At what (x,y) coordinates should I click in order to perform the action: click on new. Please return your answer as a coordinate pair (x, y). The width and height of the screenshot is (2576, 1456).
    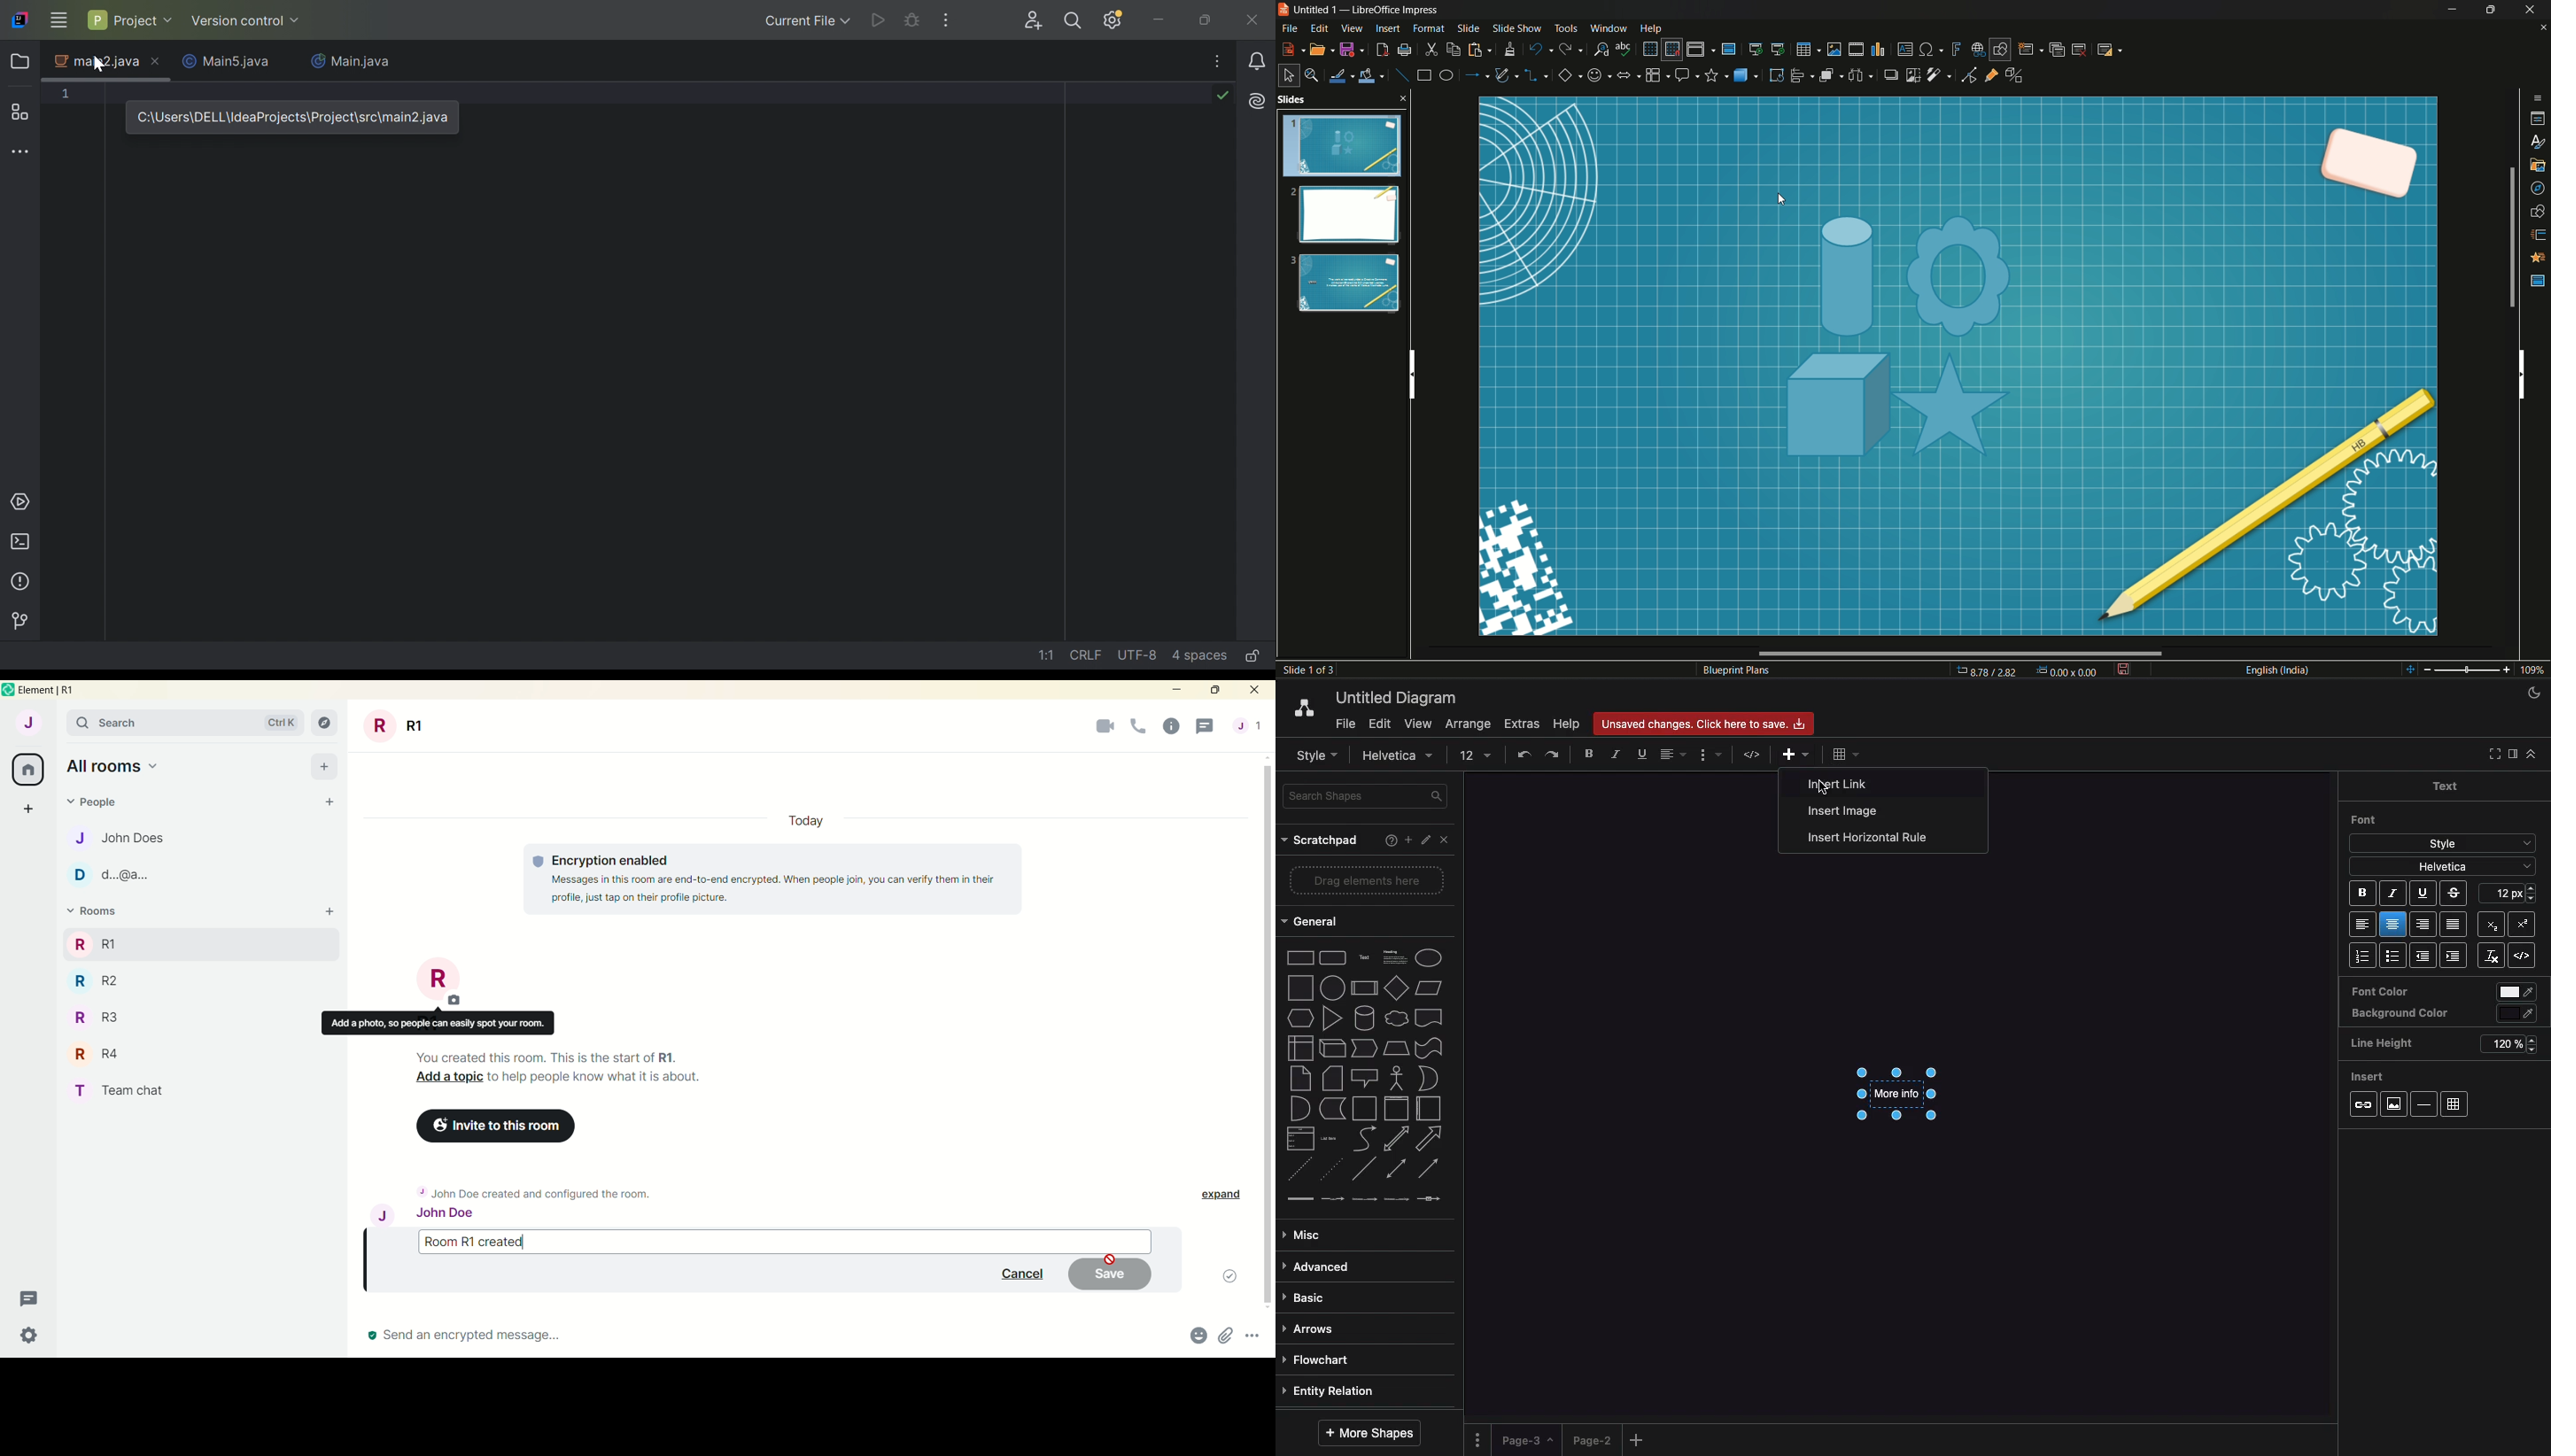
    Looking at the image, I should click on (1293, 48).